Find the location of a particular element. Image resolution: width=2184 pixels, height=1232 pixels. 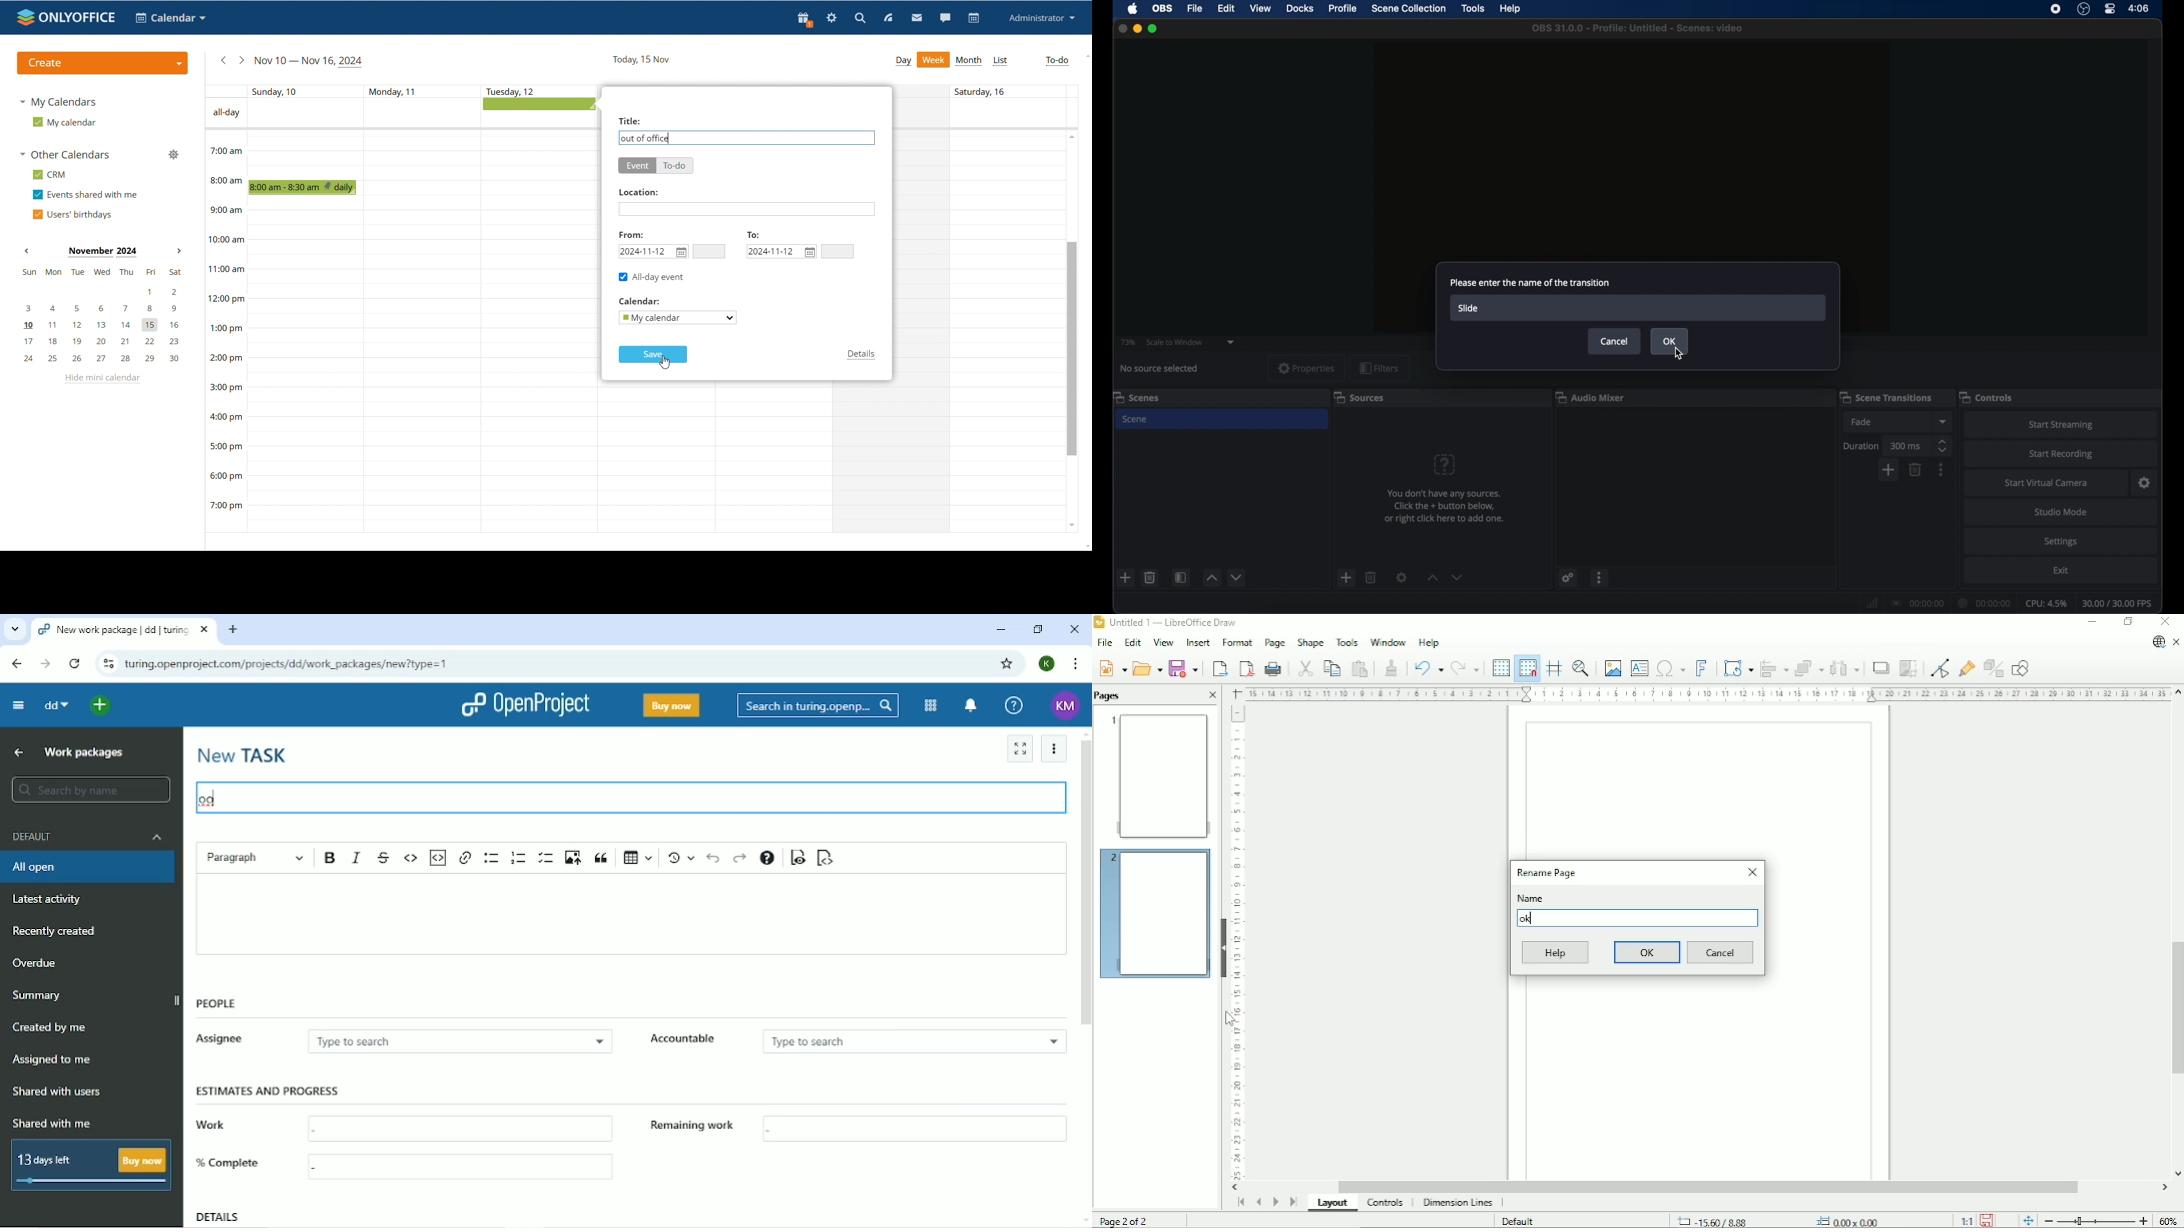

Switch to markdown source is located at coordinates (825, 858).